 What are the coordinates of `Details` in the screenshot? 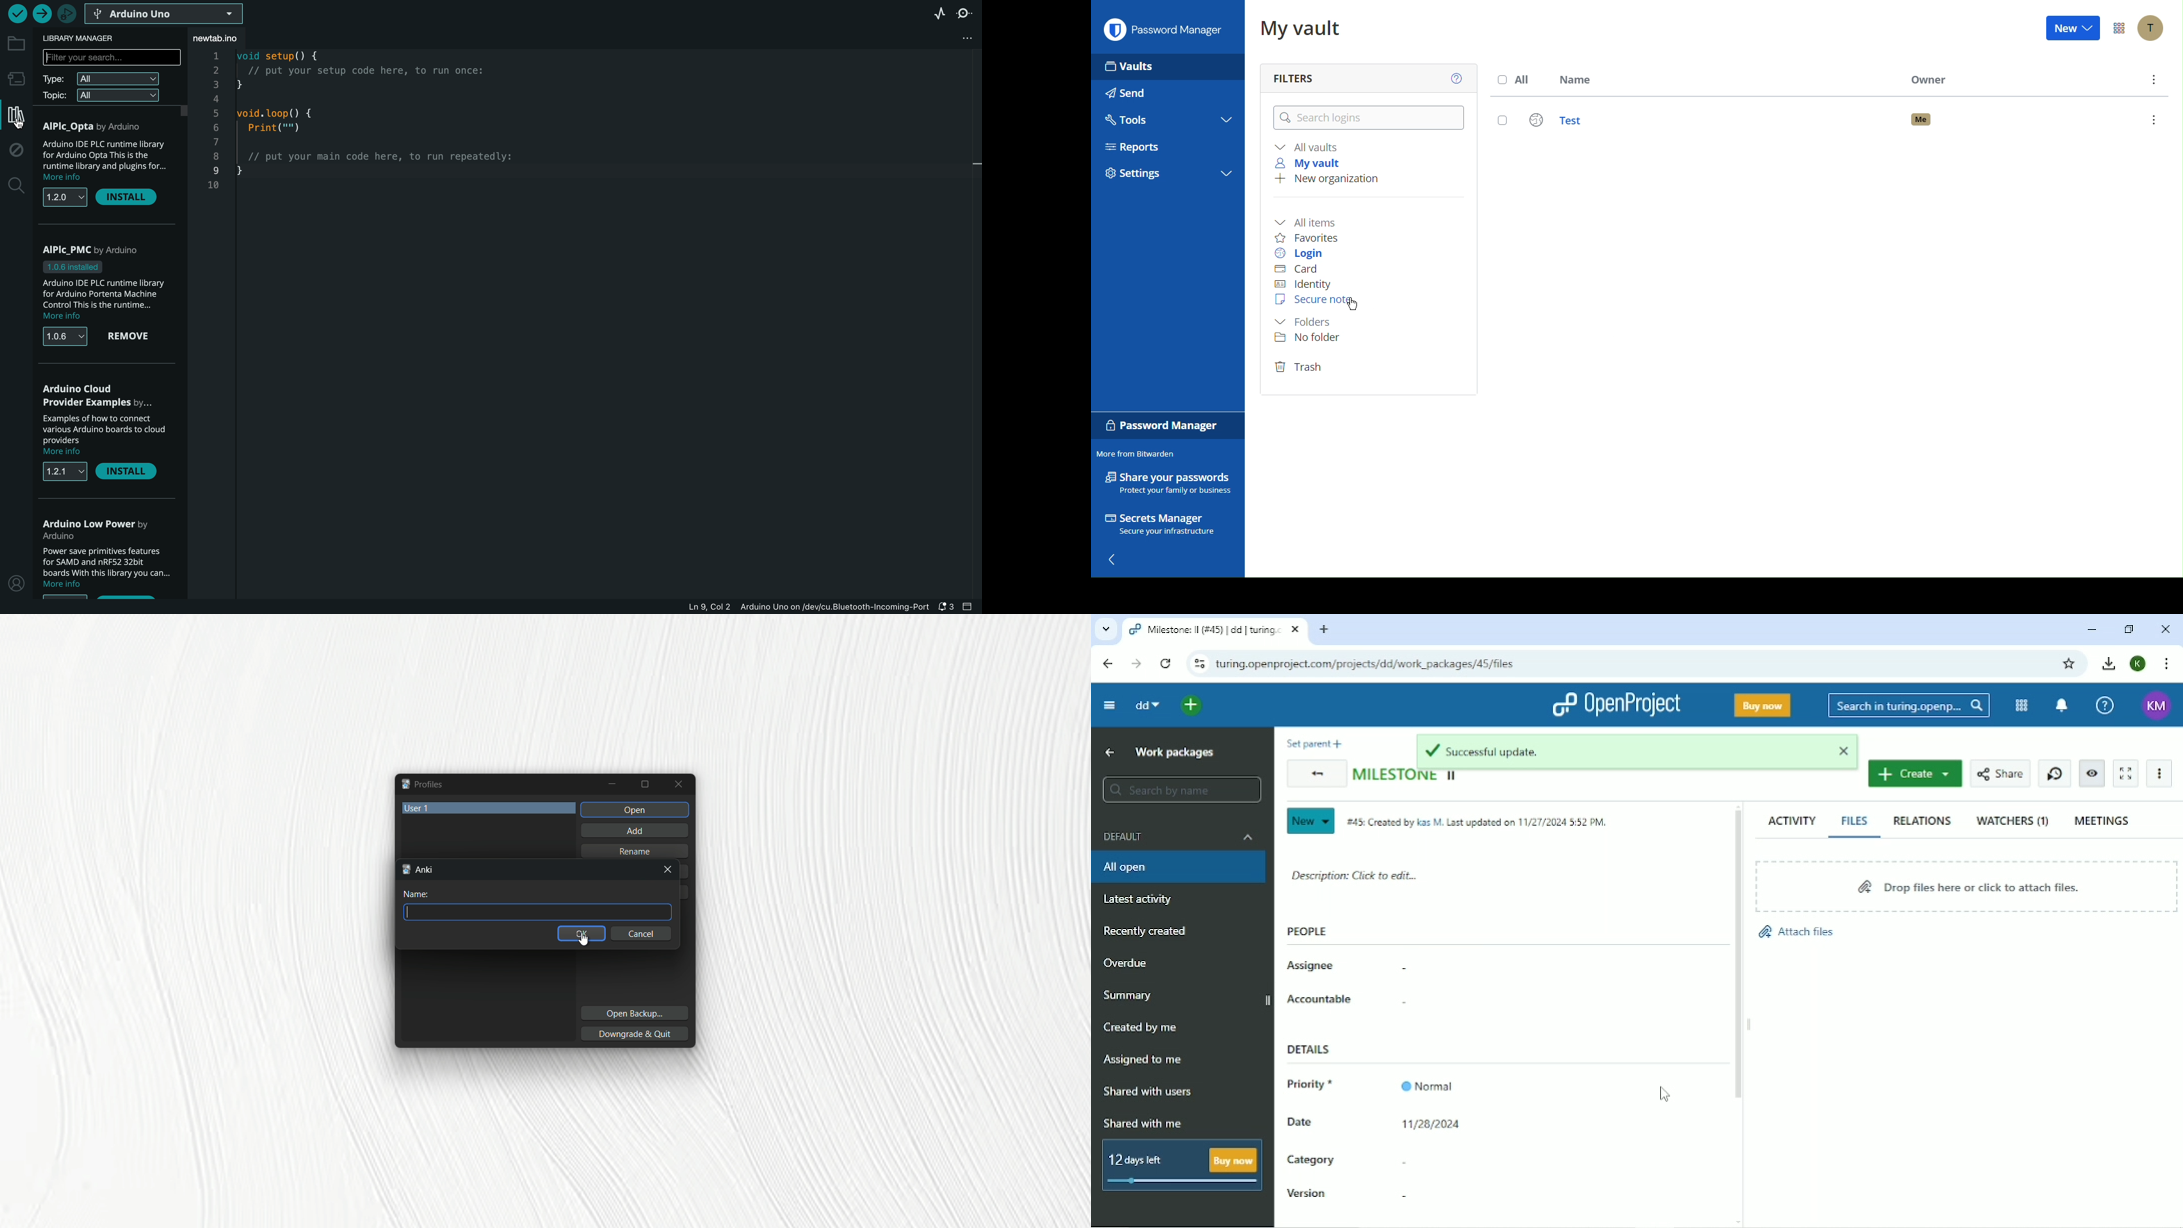 It's located at (1314, 1050).